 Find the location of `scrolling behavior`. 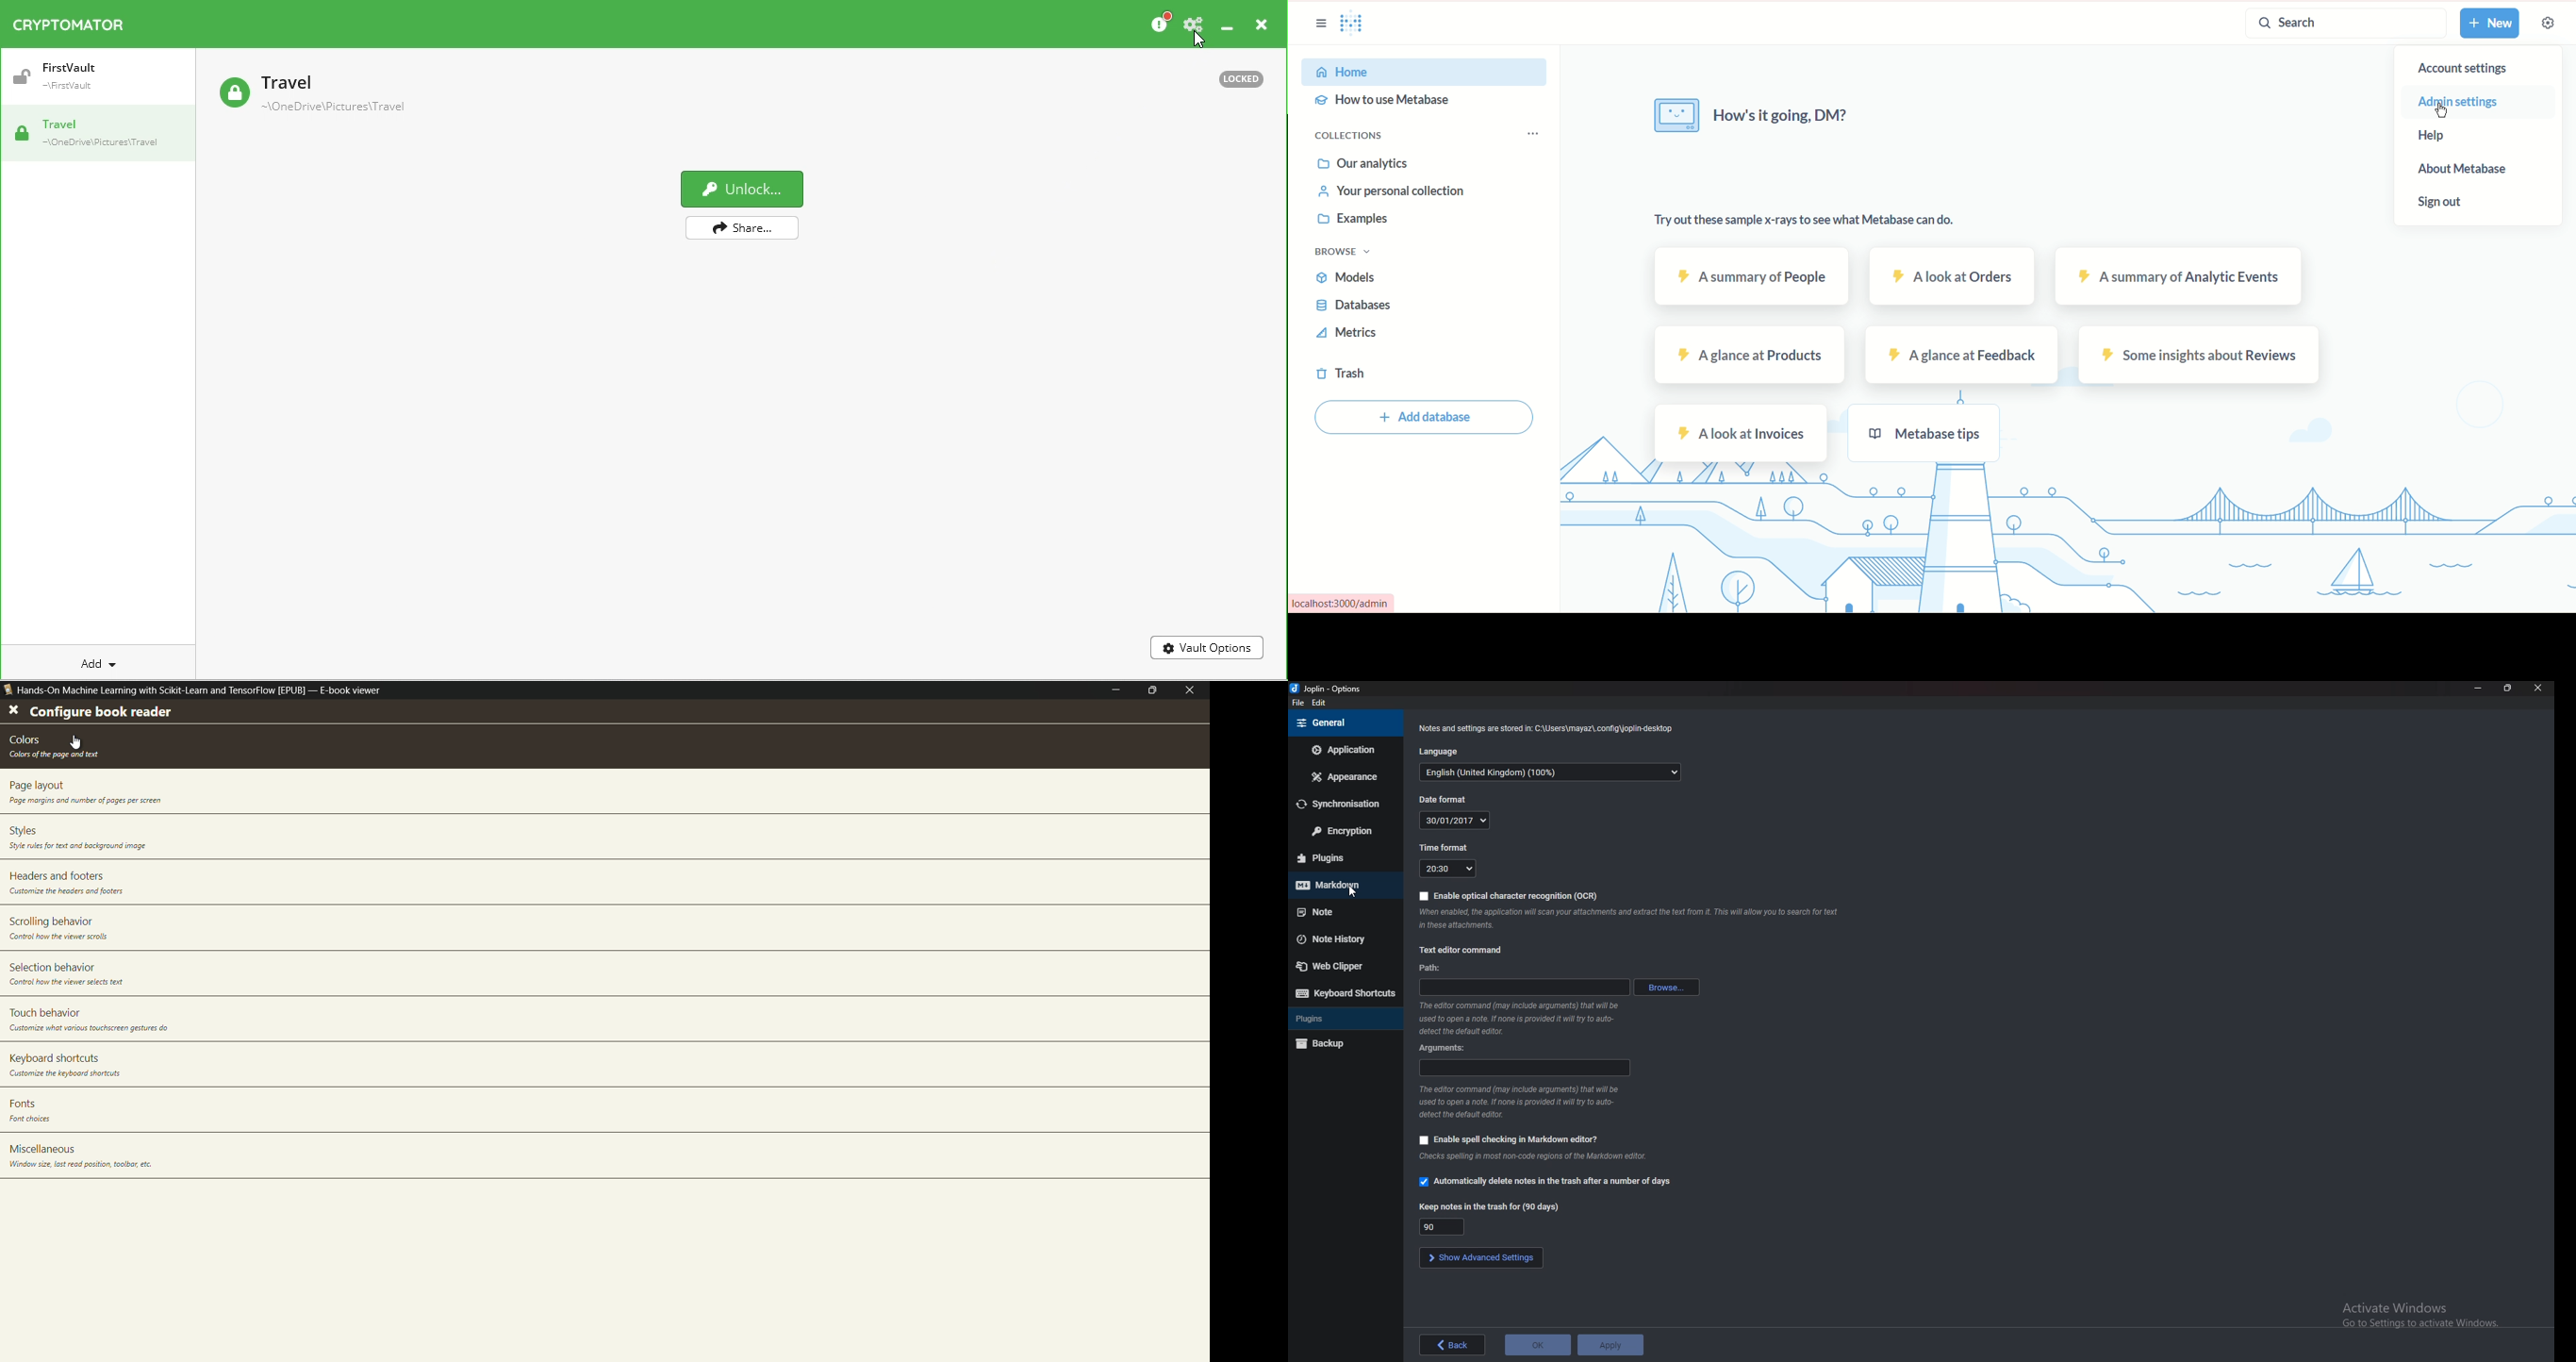

scrolling behavior is located at coordinates (49, 923).